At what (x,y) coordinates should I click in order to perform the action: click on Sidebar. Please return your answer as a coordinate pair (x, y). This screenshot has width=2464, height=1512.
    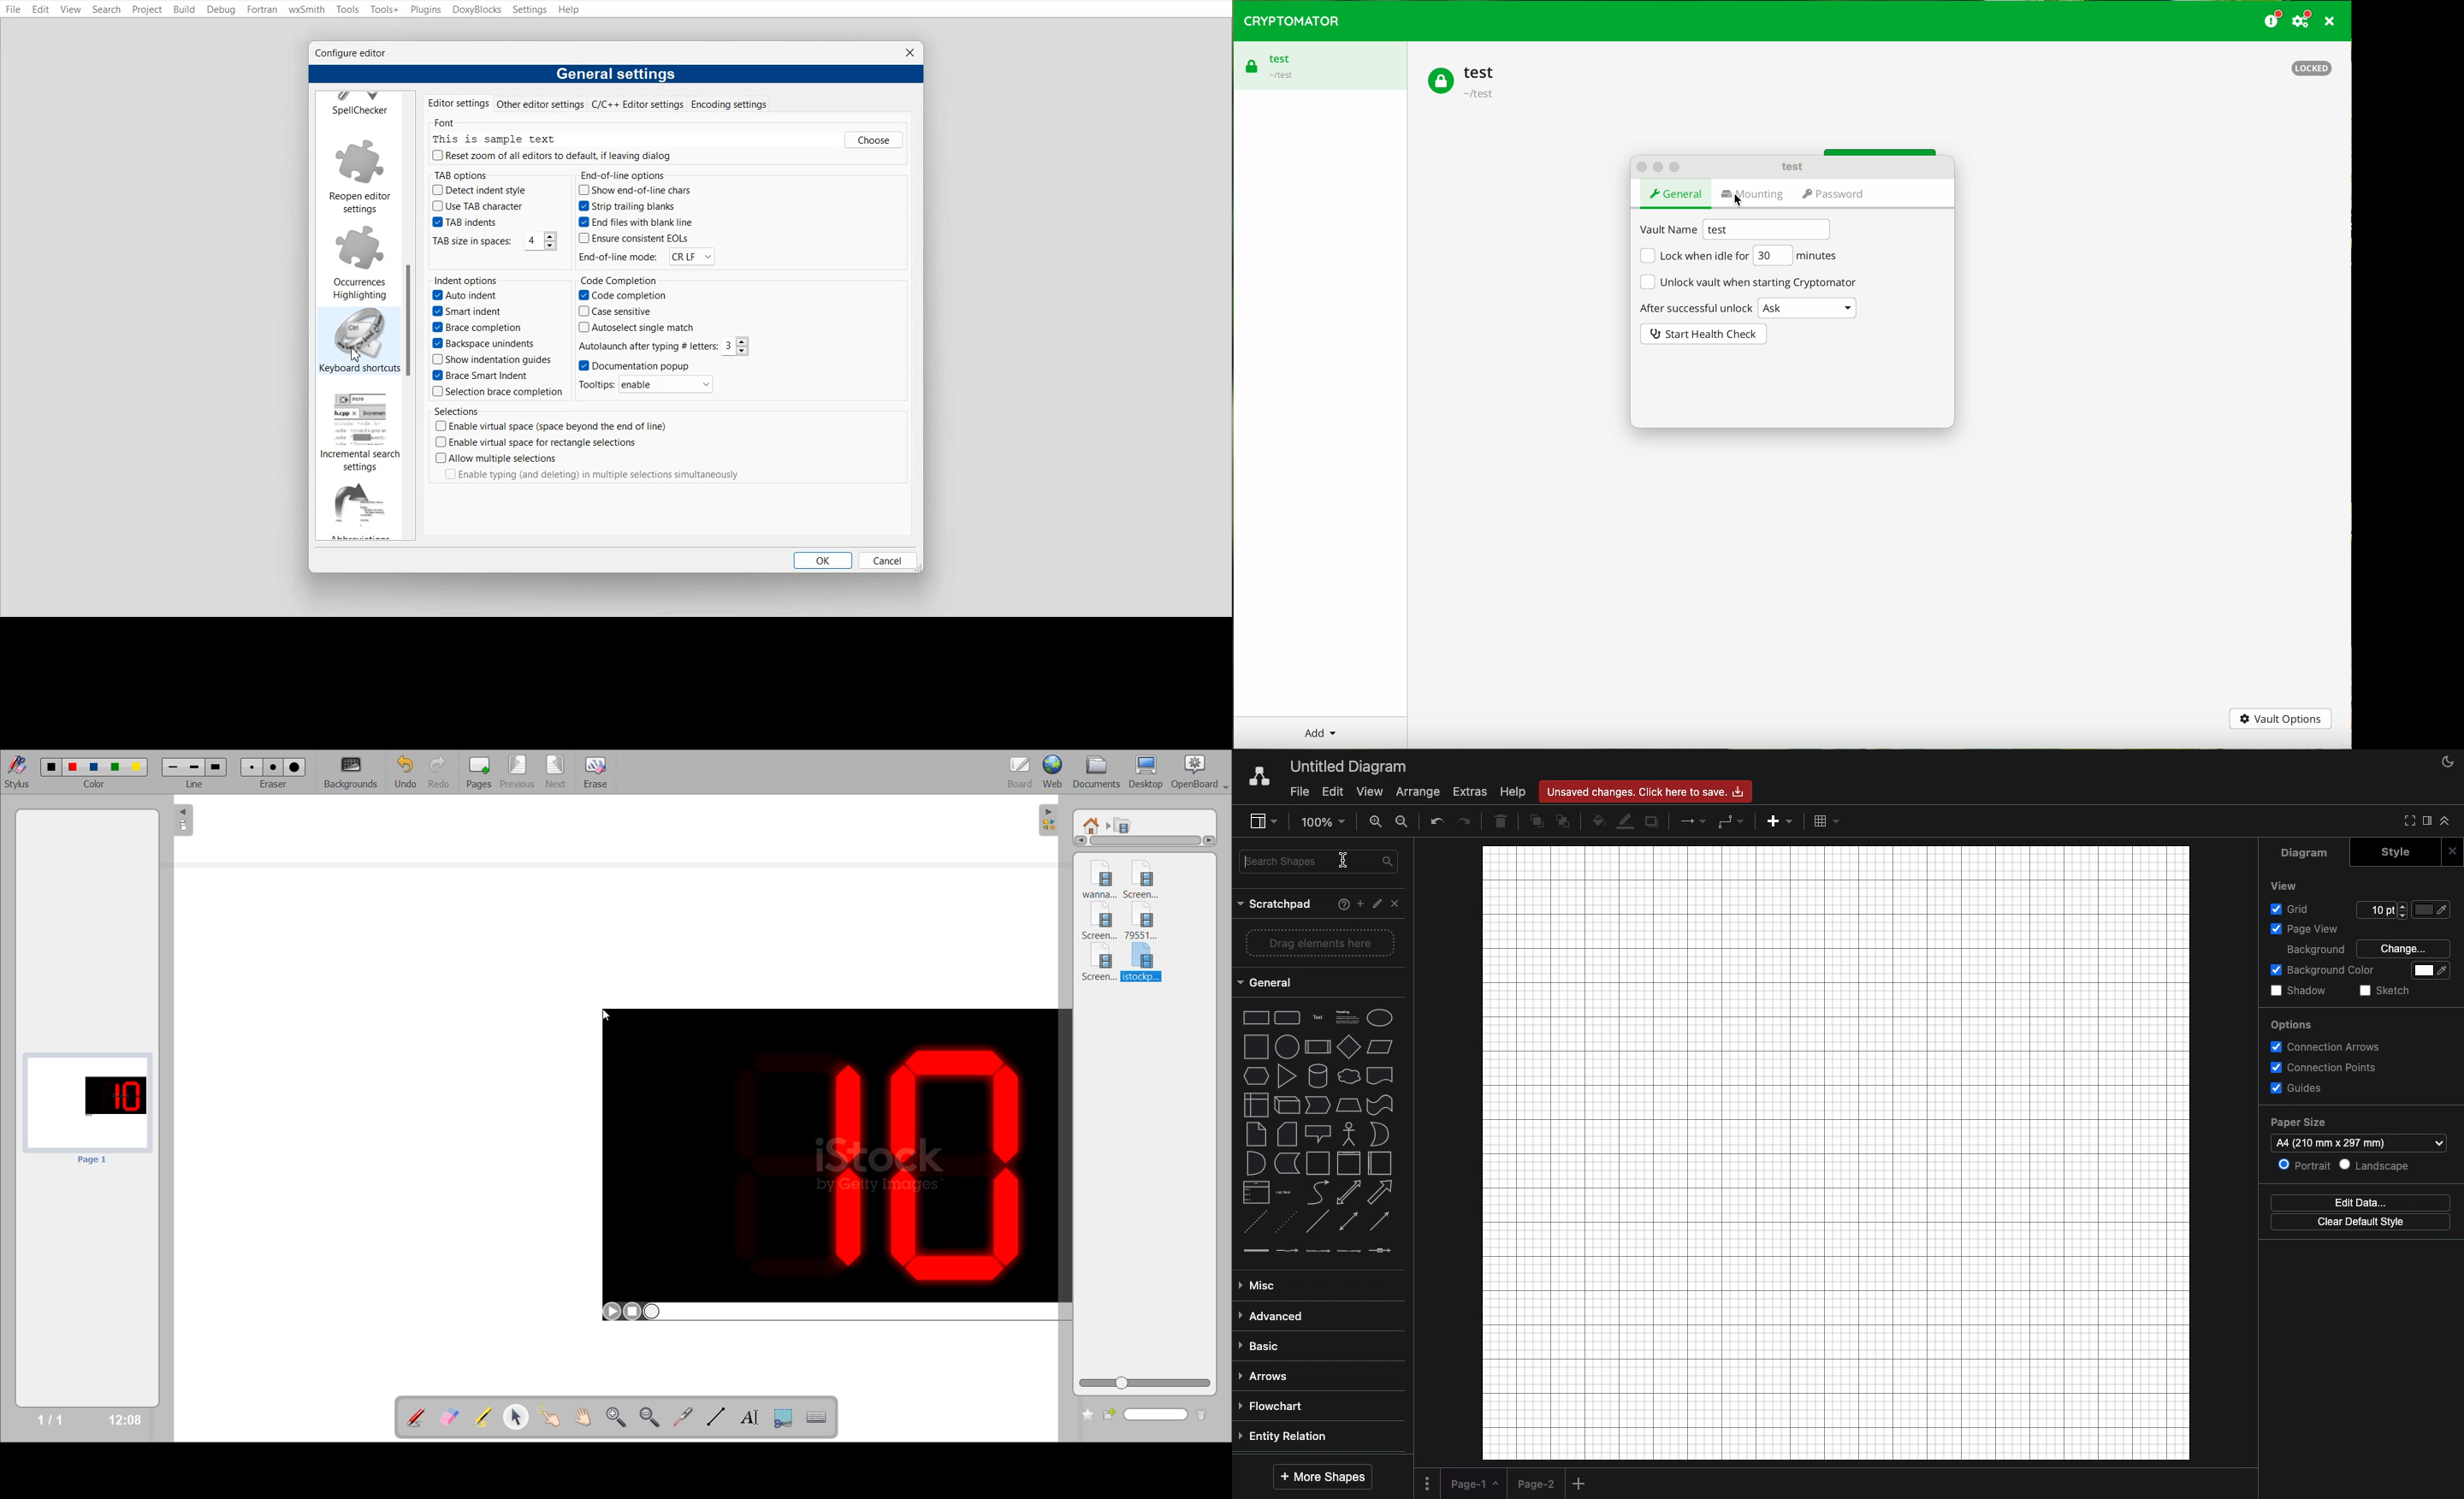
    Looking at the image, I should click on (1262, 821).